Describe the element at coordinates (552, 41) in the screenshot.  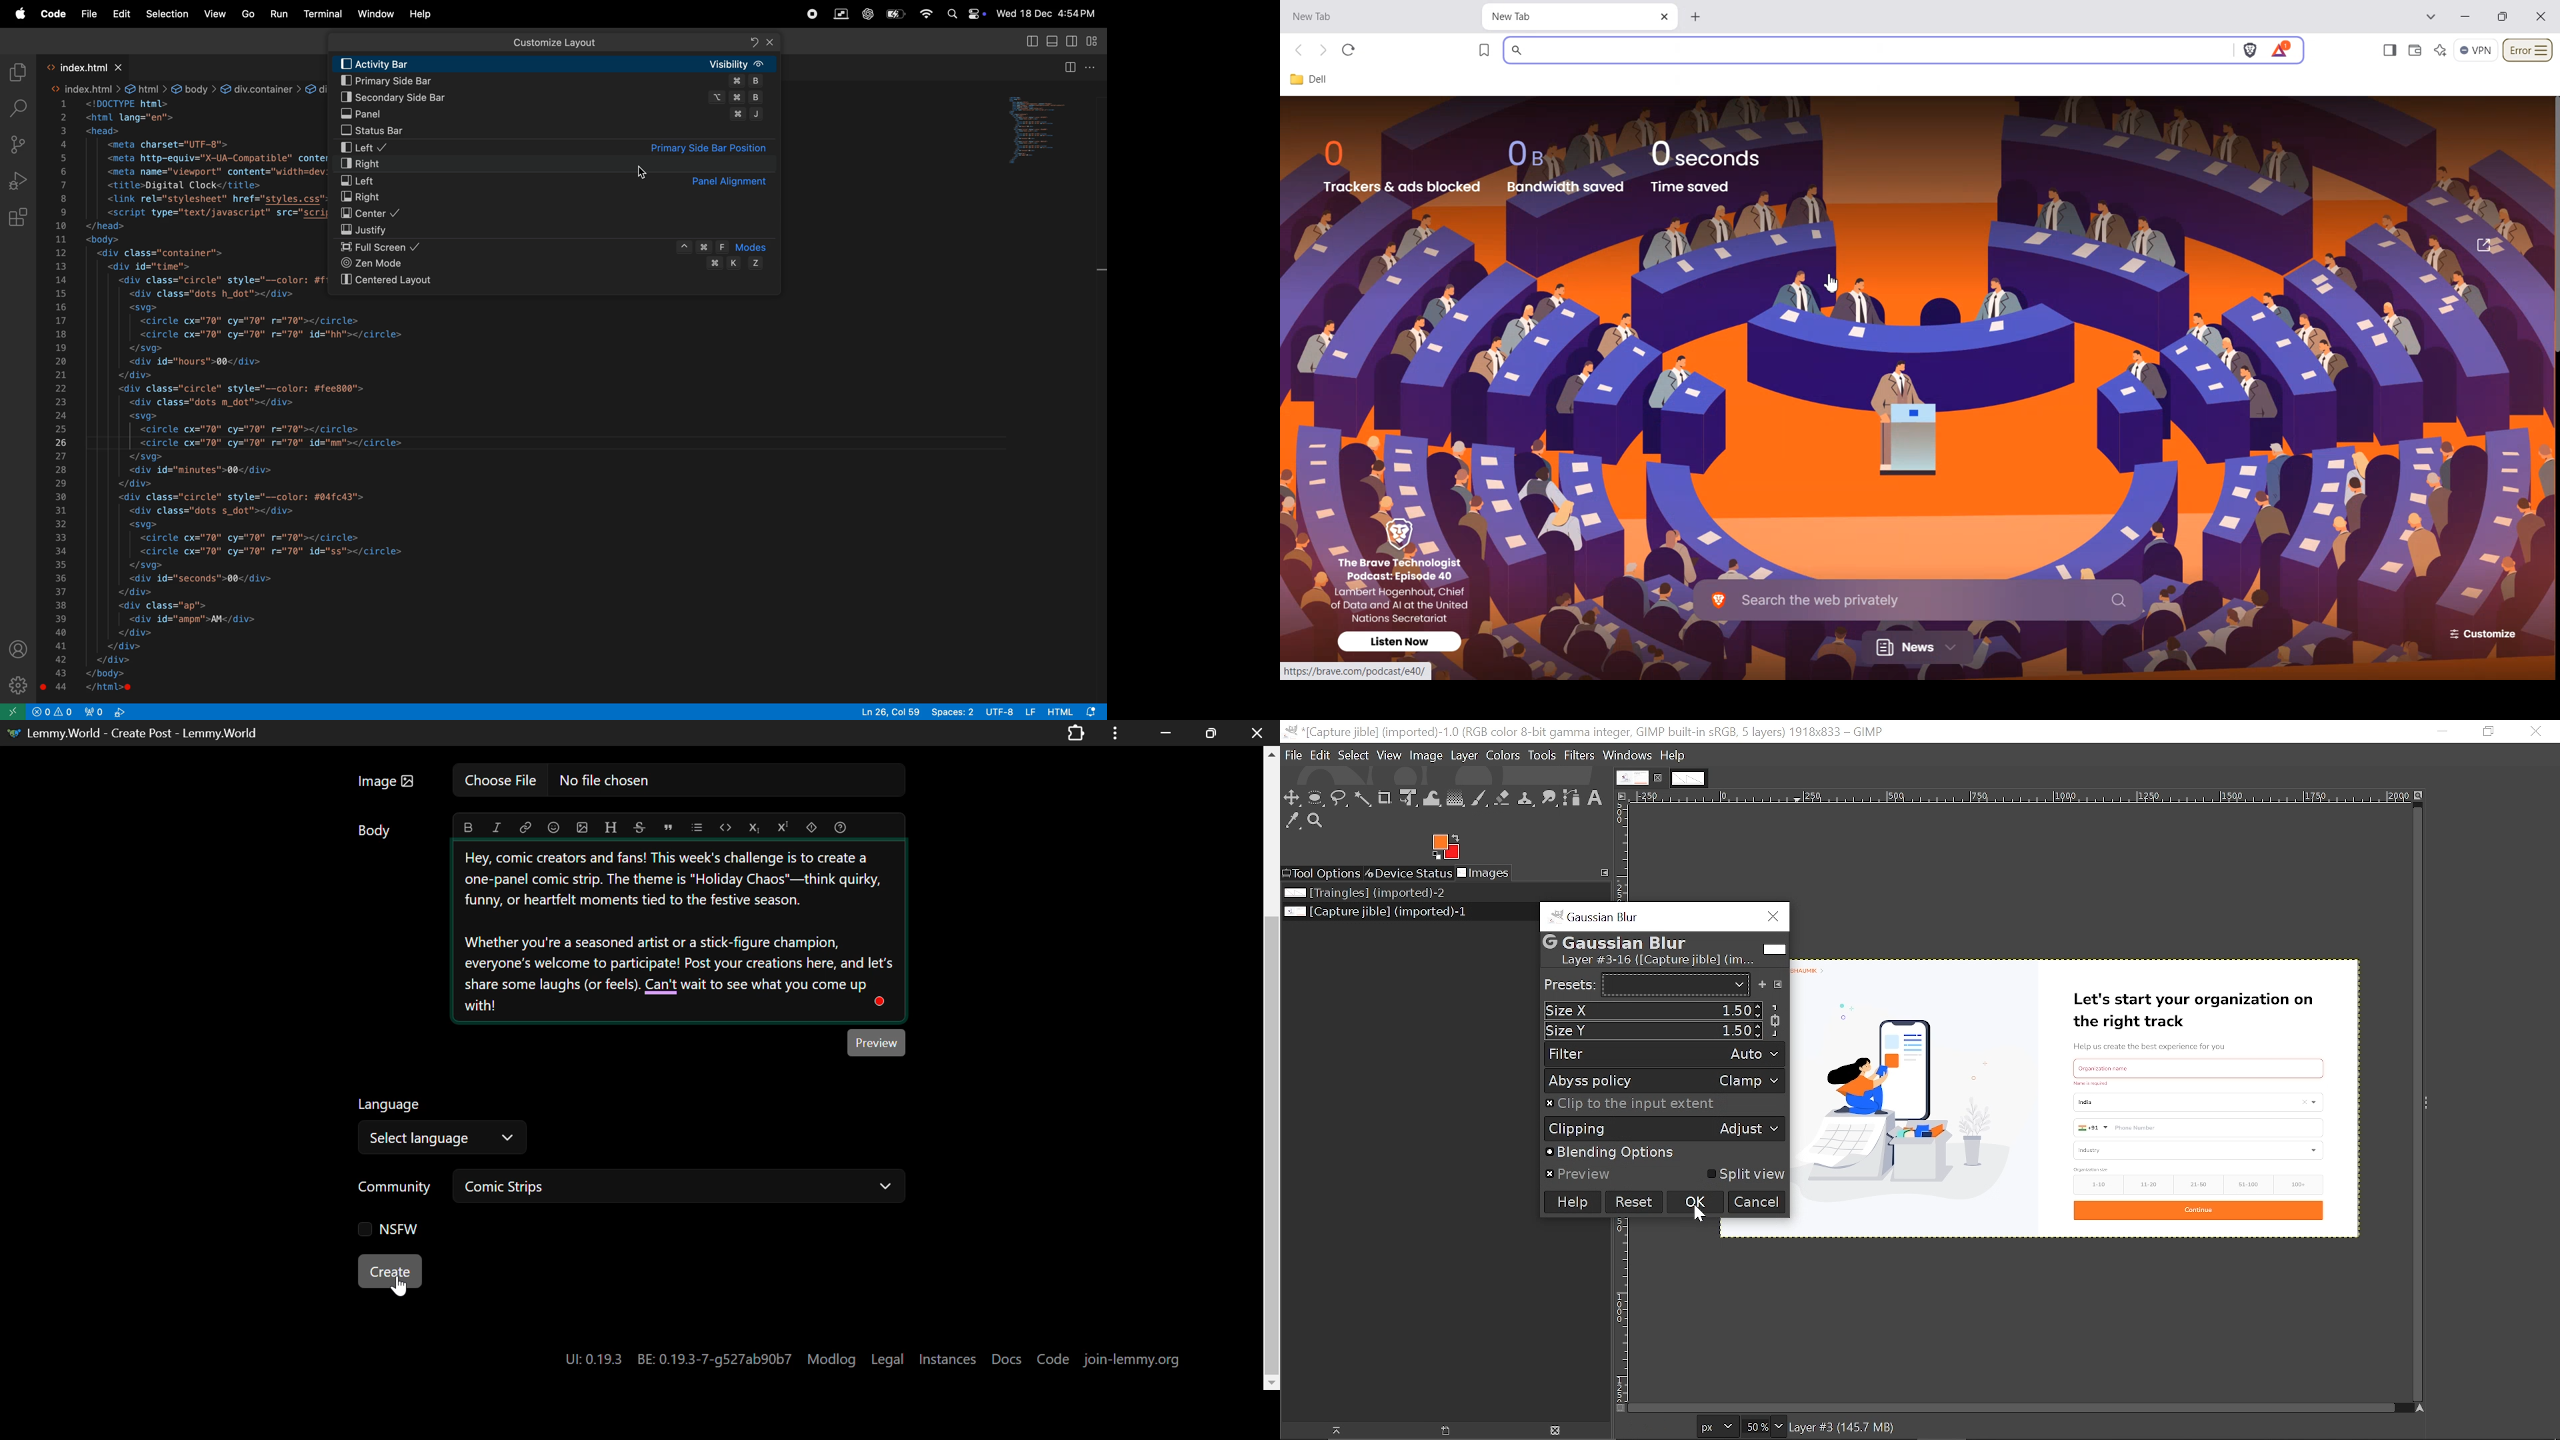
I see `Search bar` at that location.